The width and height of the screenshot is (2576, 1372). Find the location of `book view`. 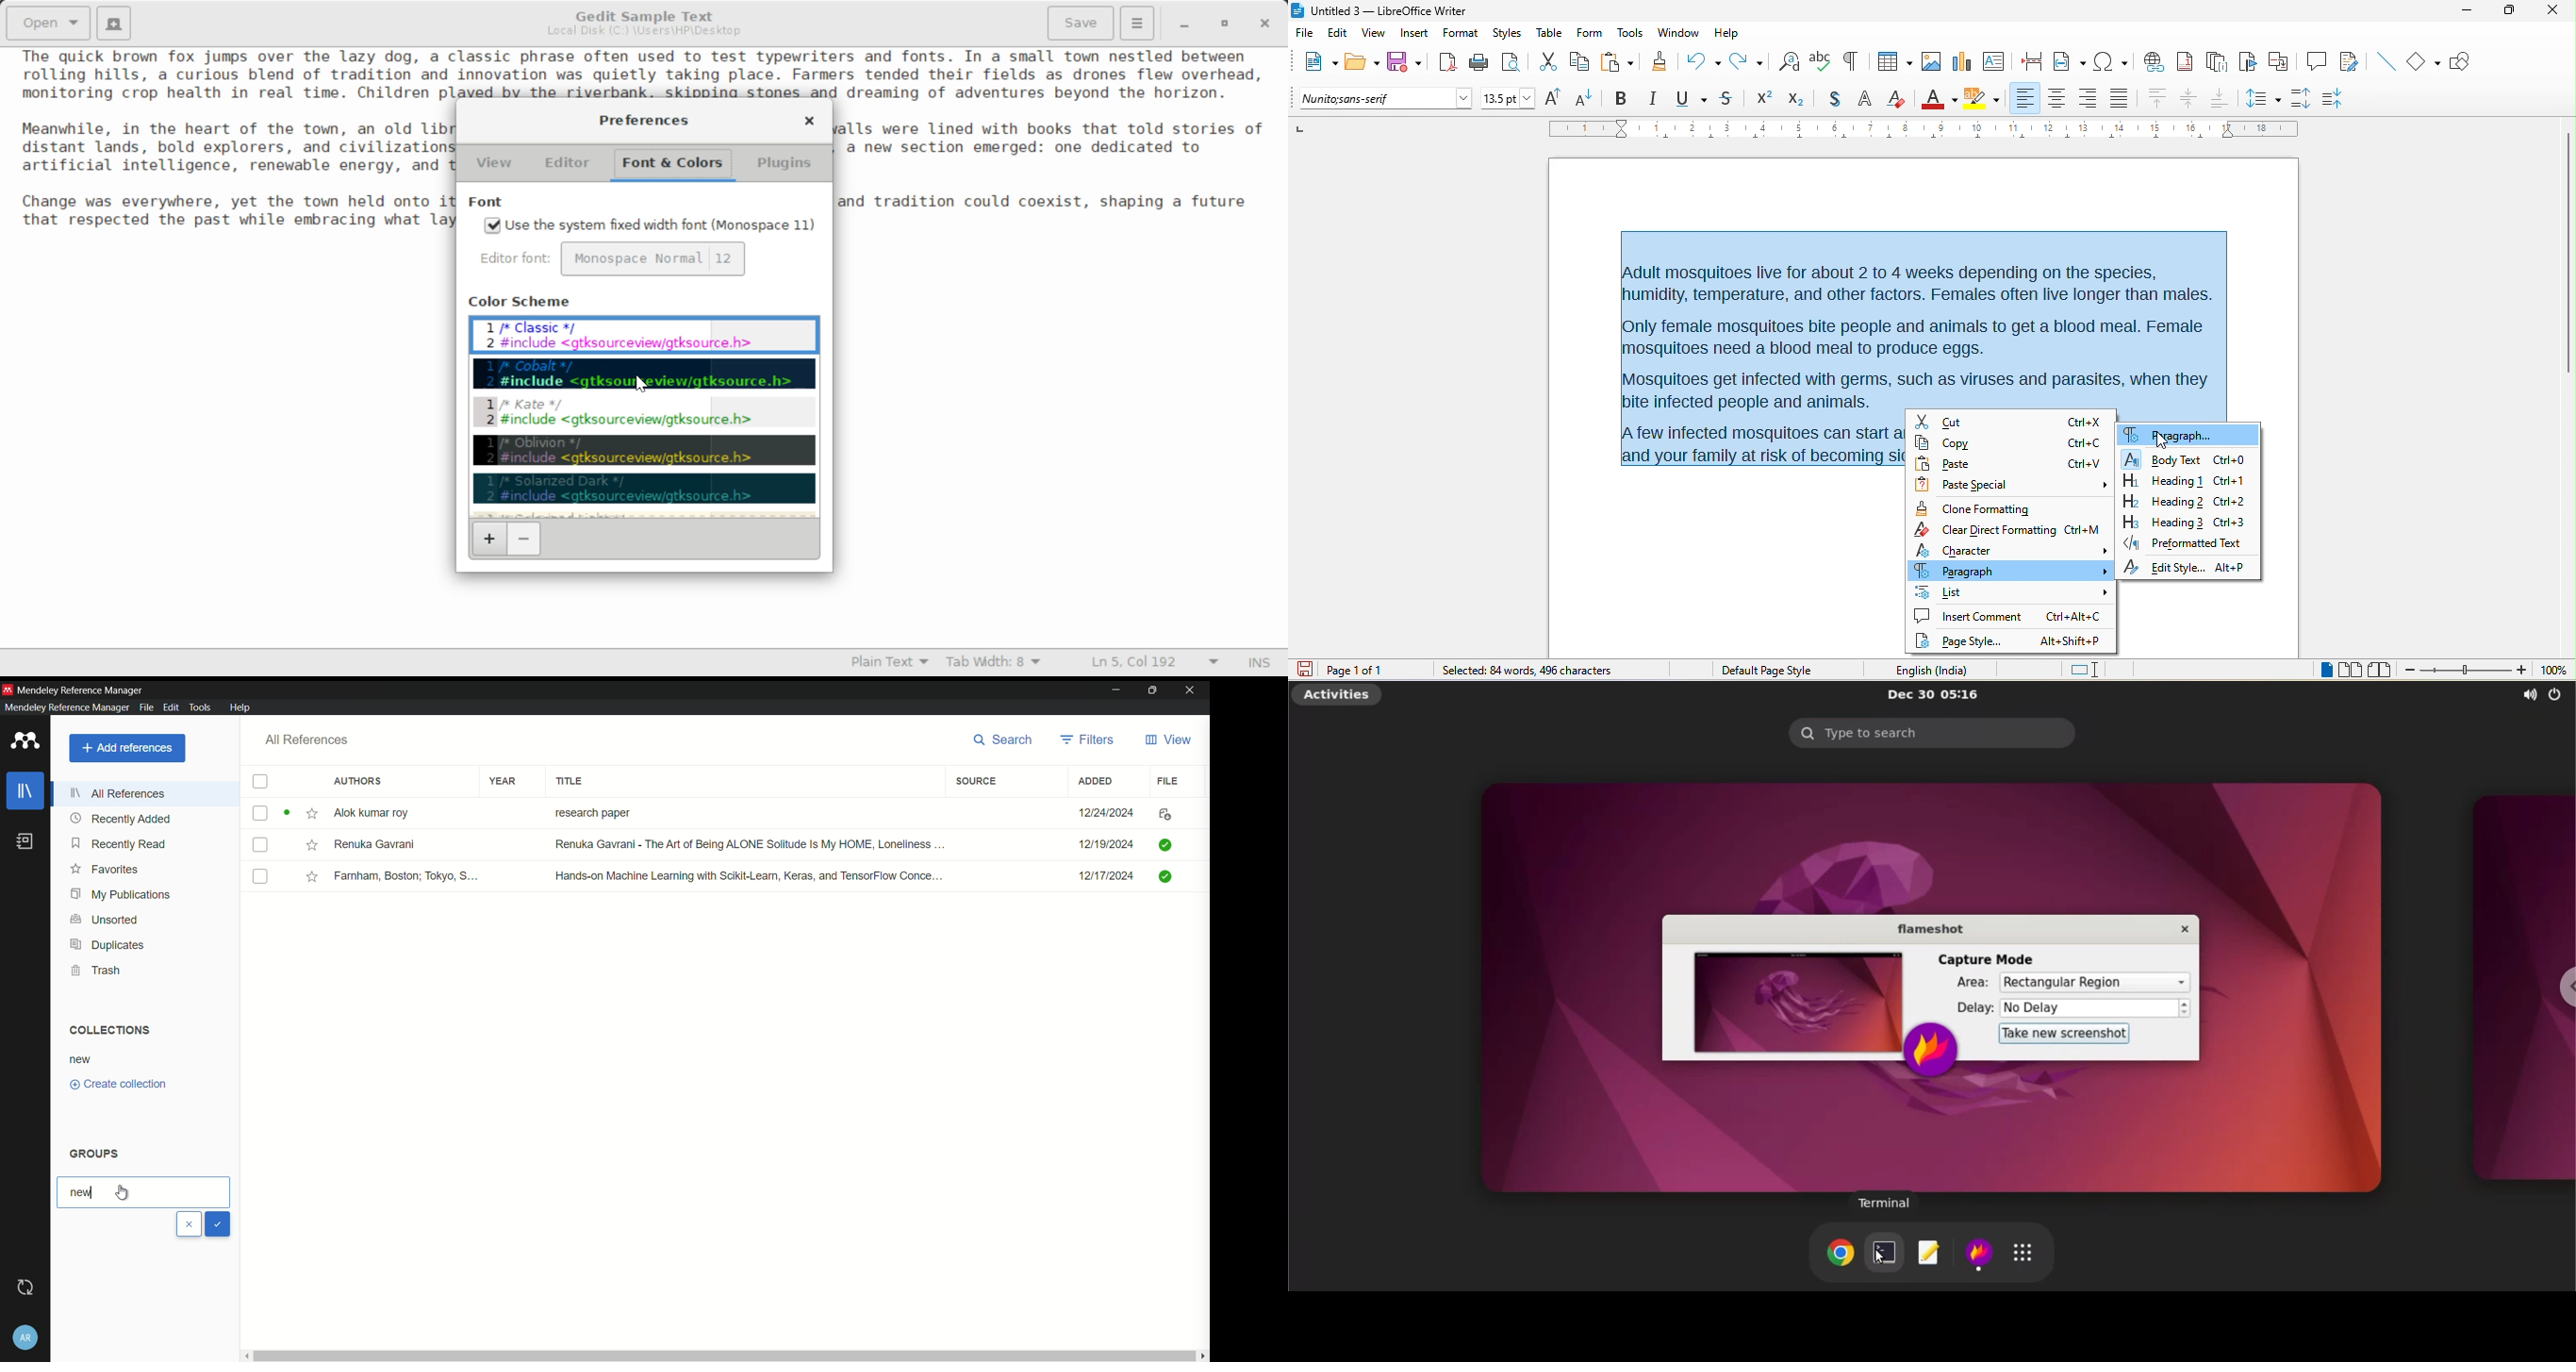

book view is located at coordinates (2384, 670).